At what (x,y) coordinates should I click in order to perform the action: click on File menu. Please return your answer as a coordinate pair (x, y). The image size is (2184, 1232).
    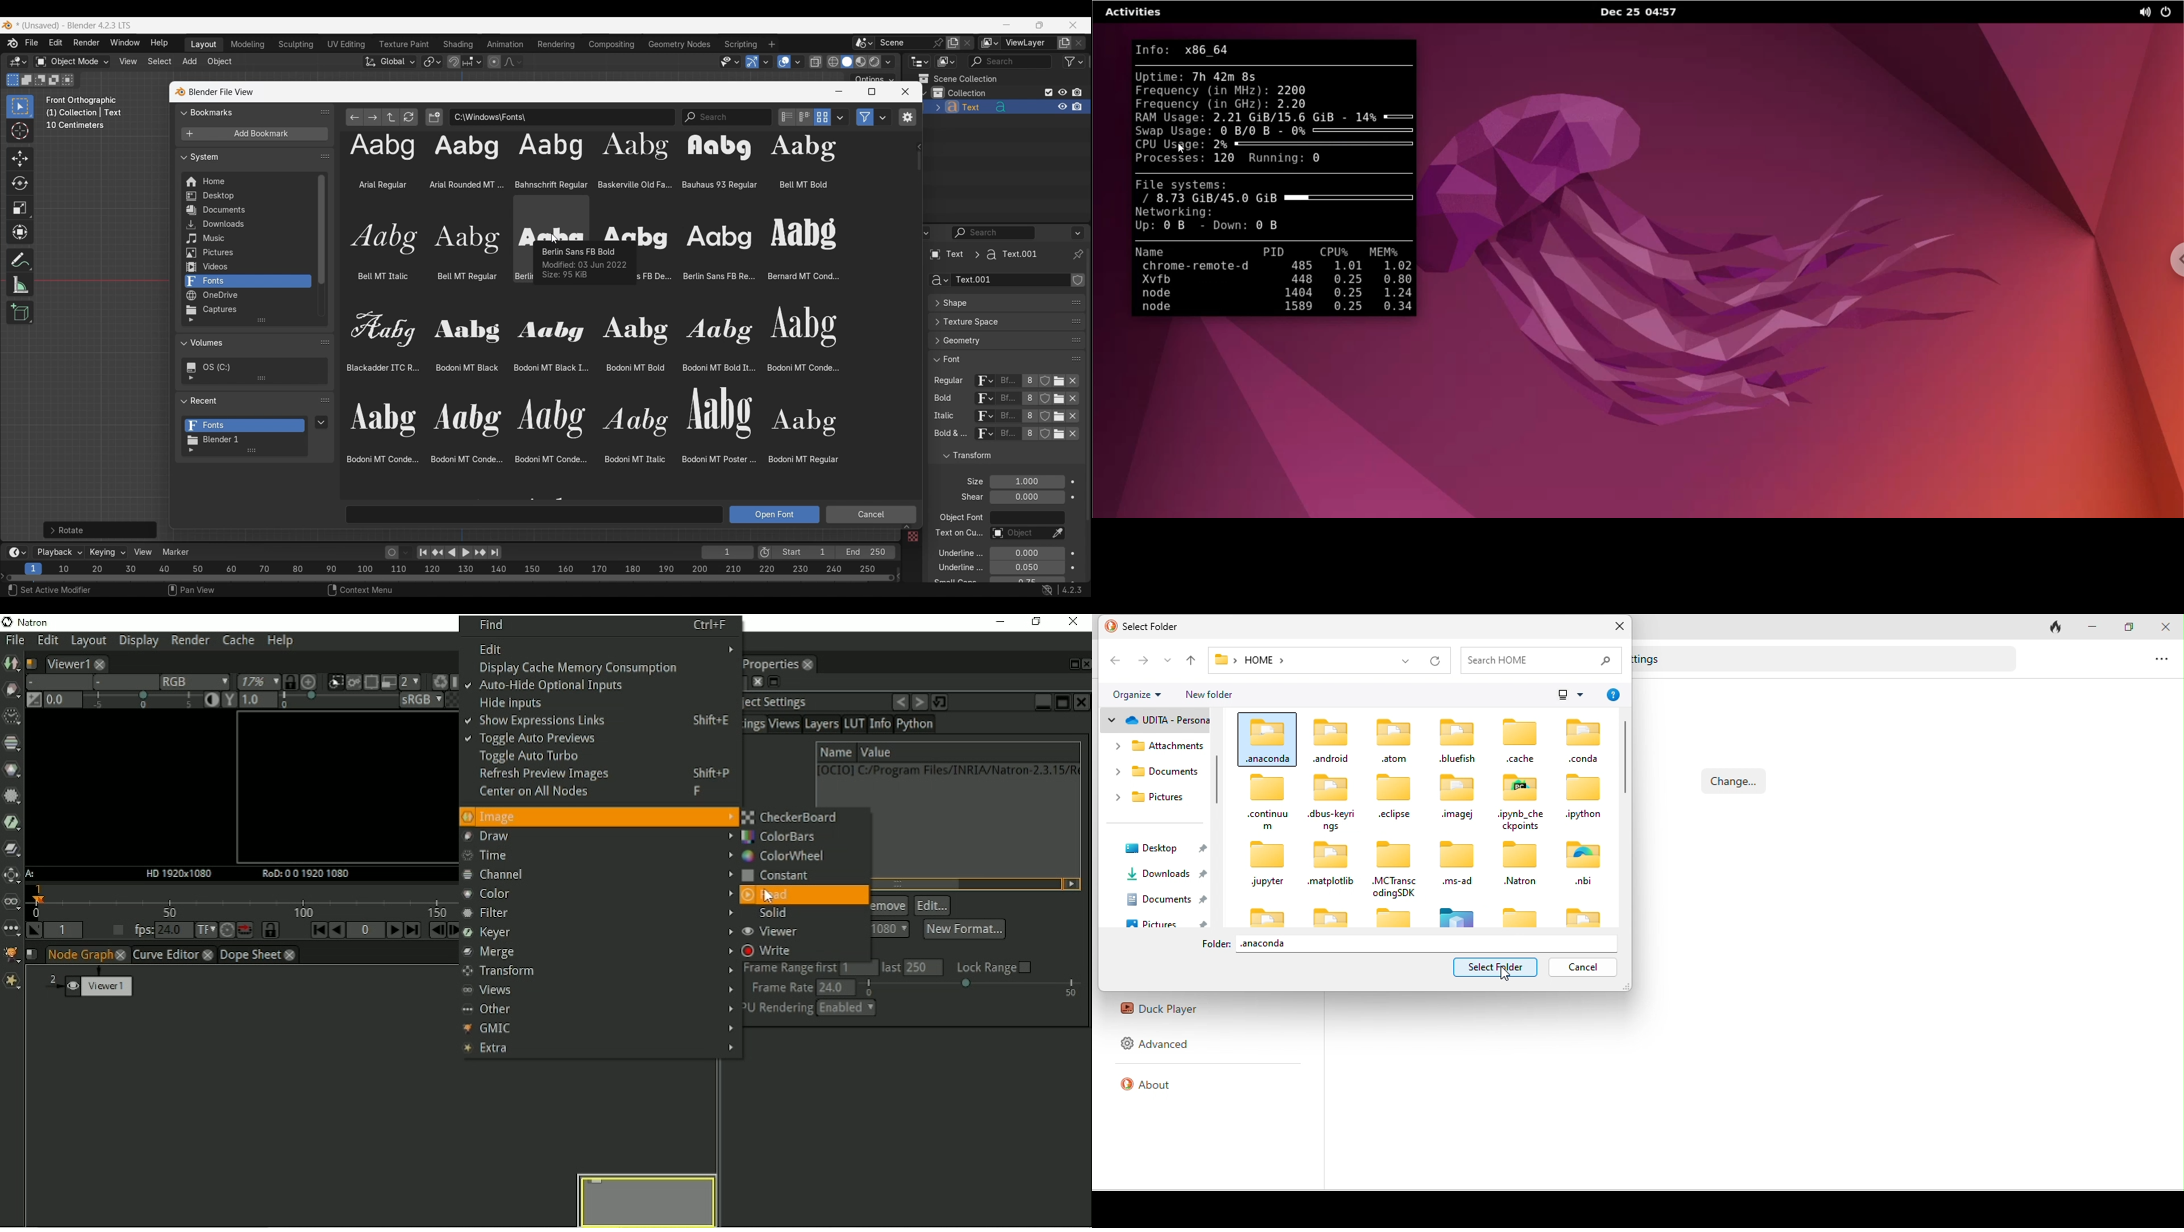
    Looking at the image, I should click on (32, 43).